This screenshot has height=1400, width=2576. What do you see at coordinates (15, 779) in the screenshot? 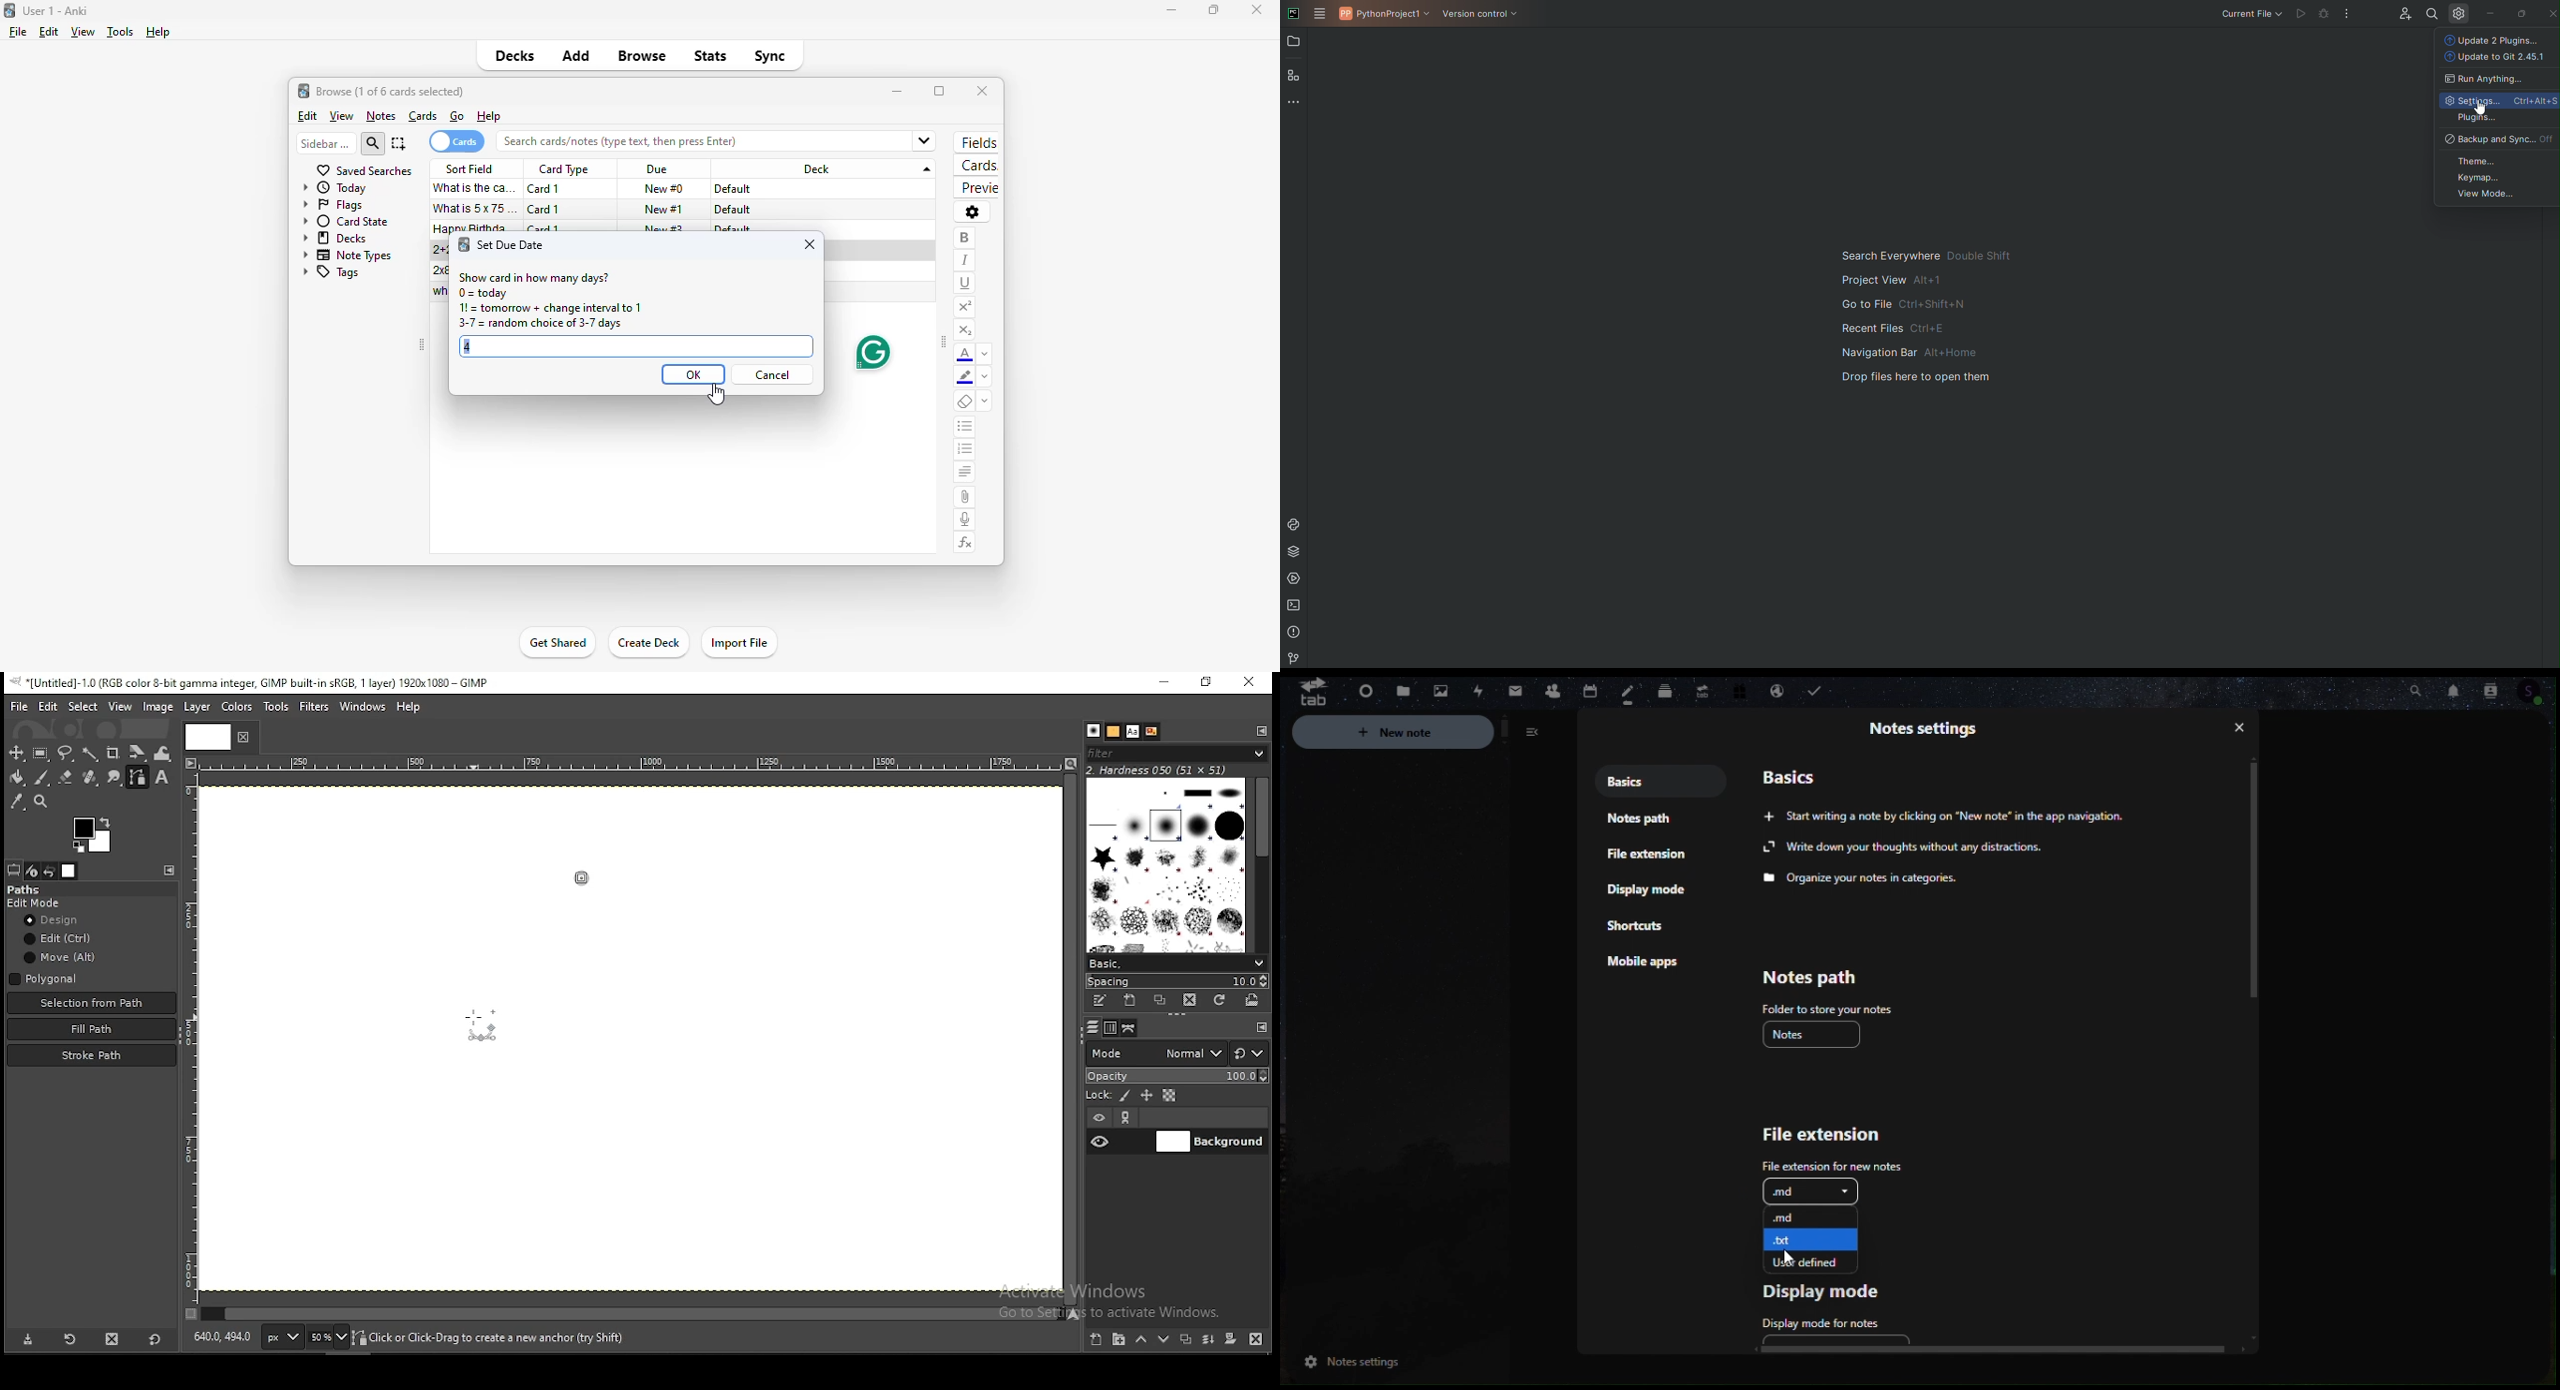
I see `paintbucket tool` at bounding box center [15, 779].